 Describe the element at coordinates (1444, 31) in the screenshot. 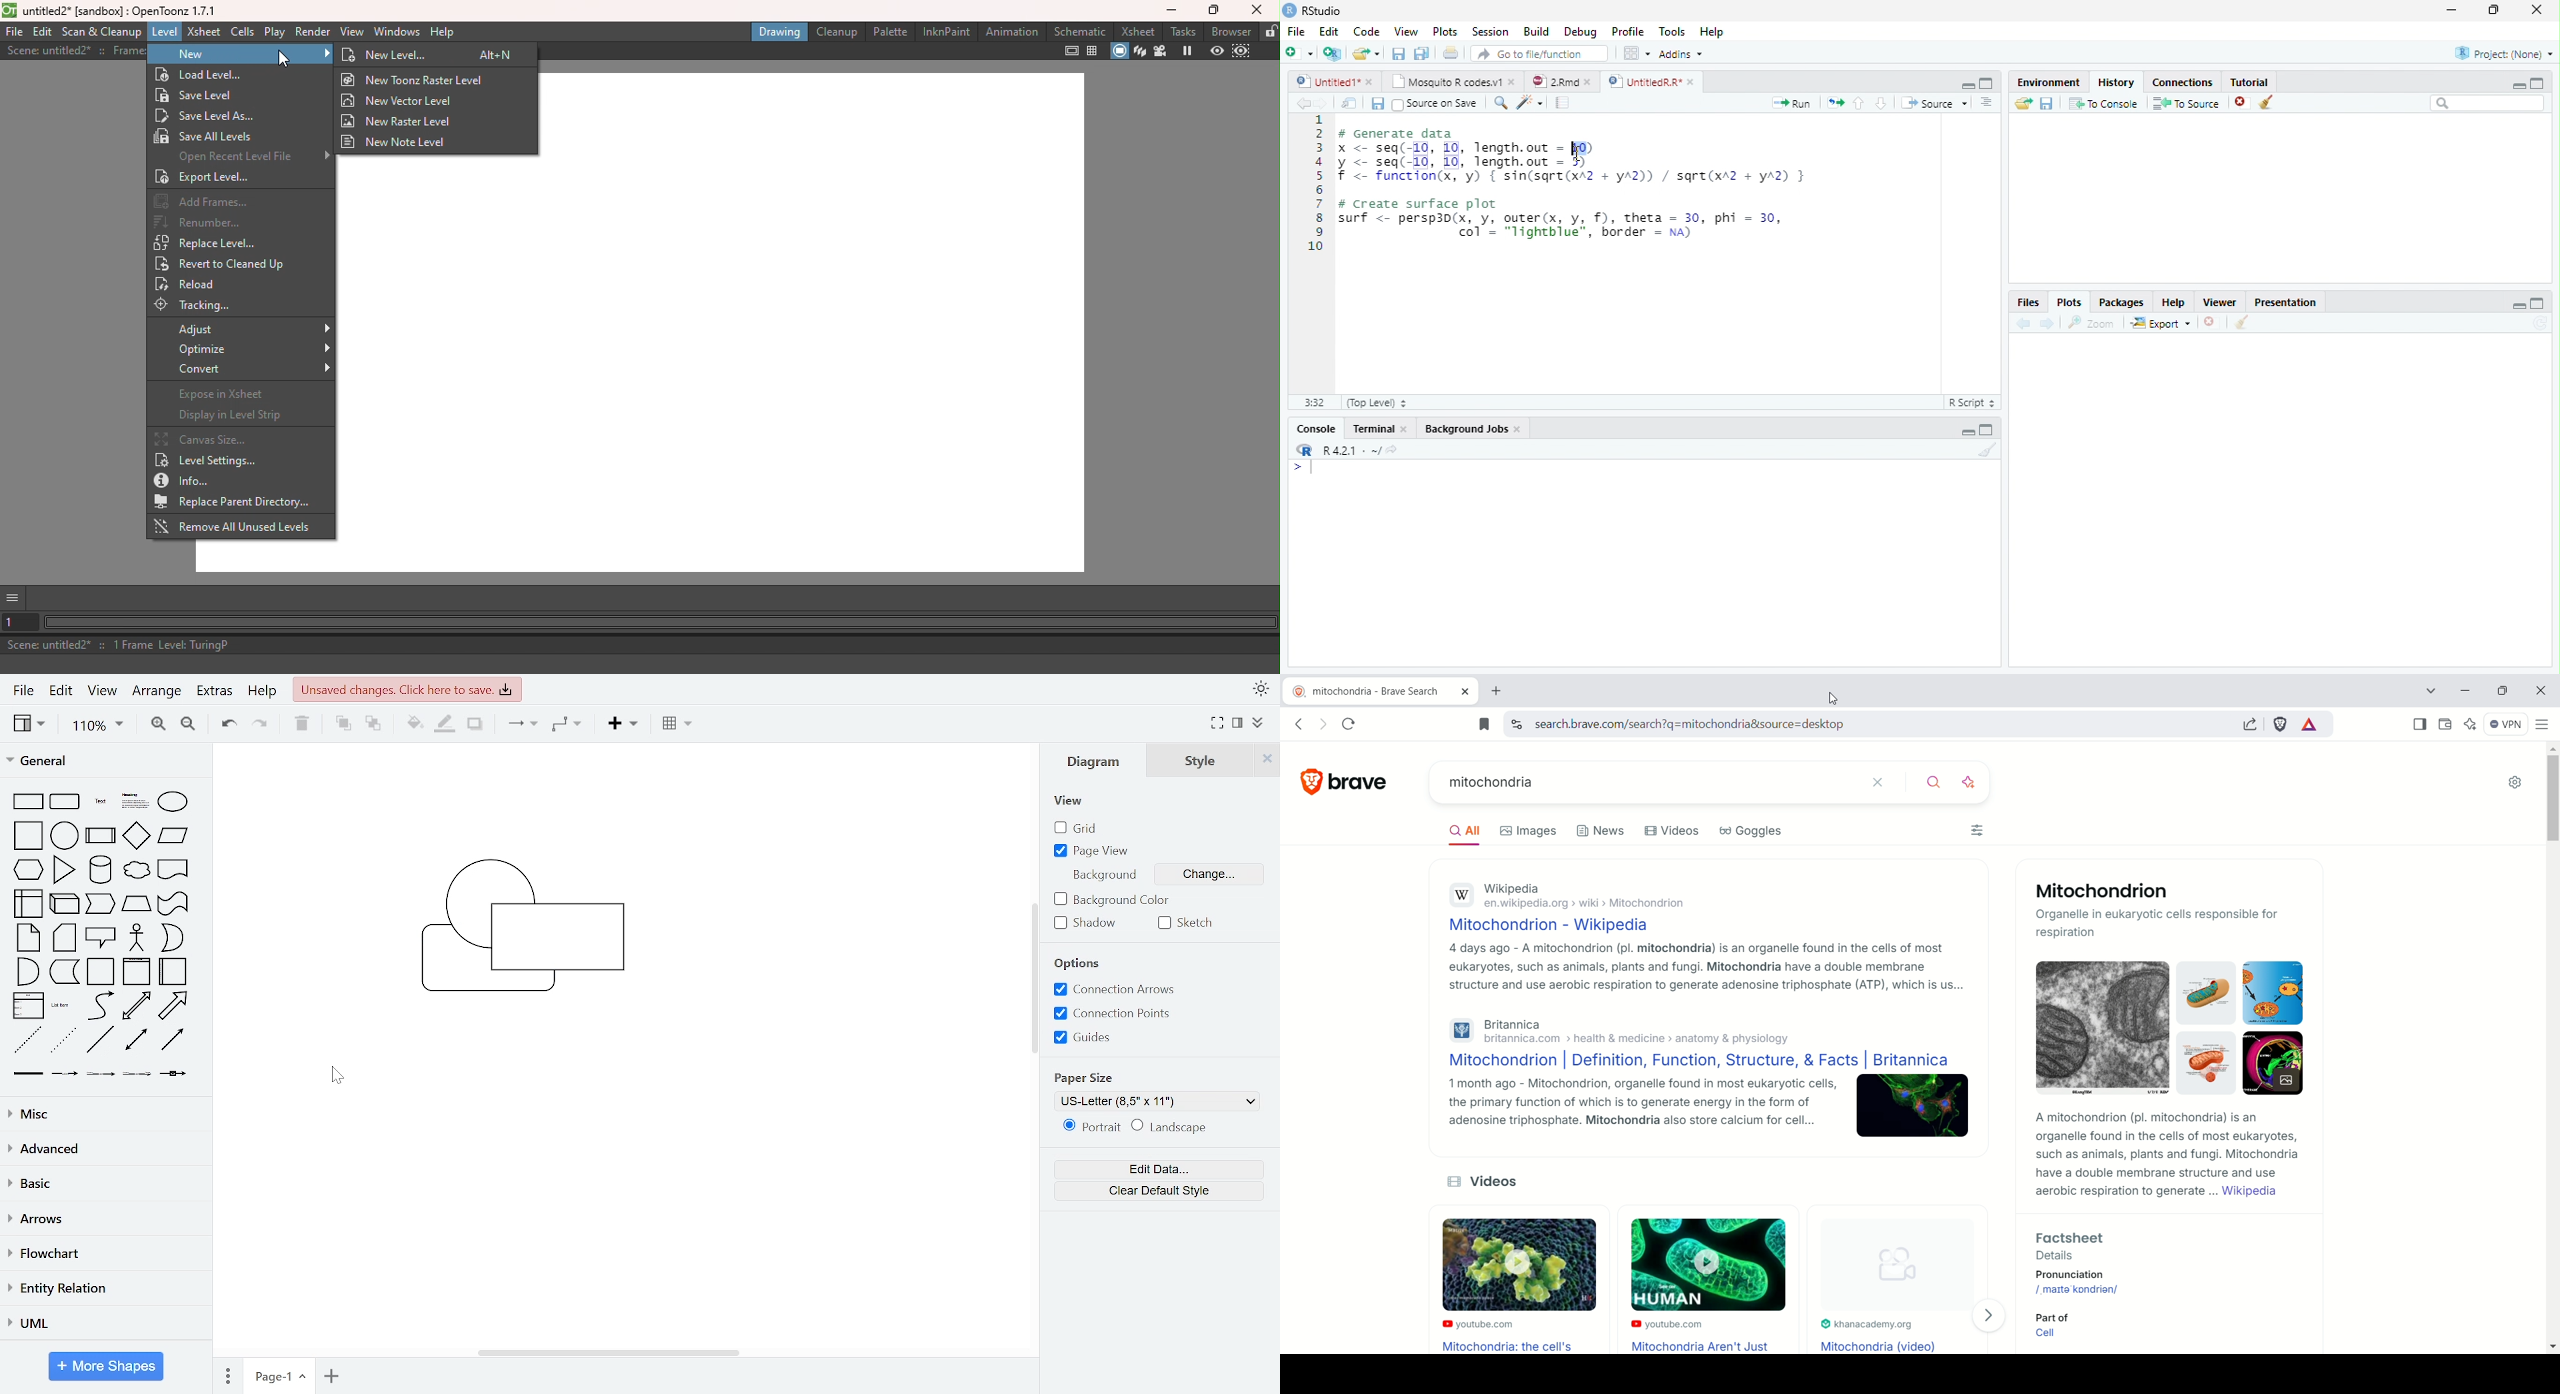

I see `Plots` at that location.